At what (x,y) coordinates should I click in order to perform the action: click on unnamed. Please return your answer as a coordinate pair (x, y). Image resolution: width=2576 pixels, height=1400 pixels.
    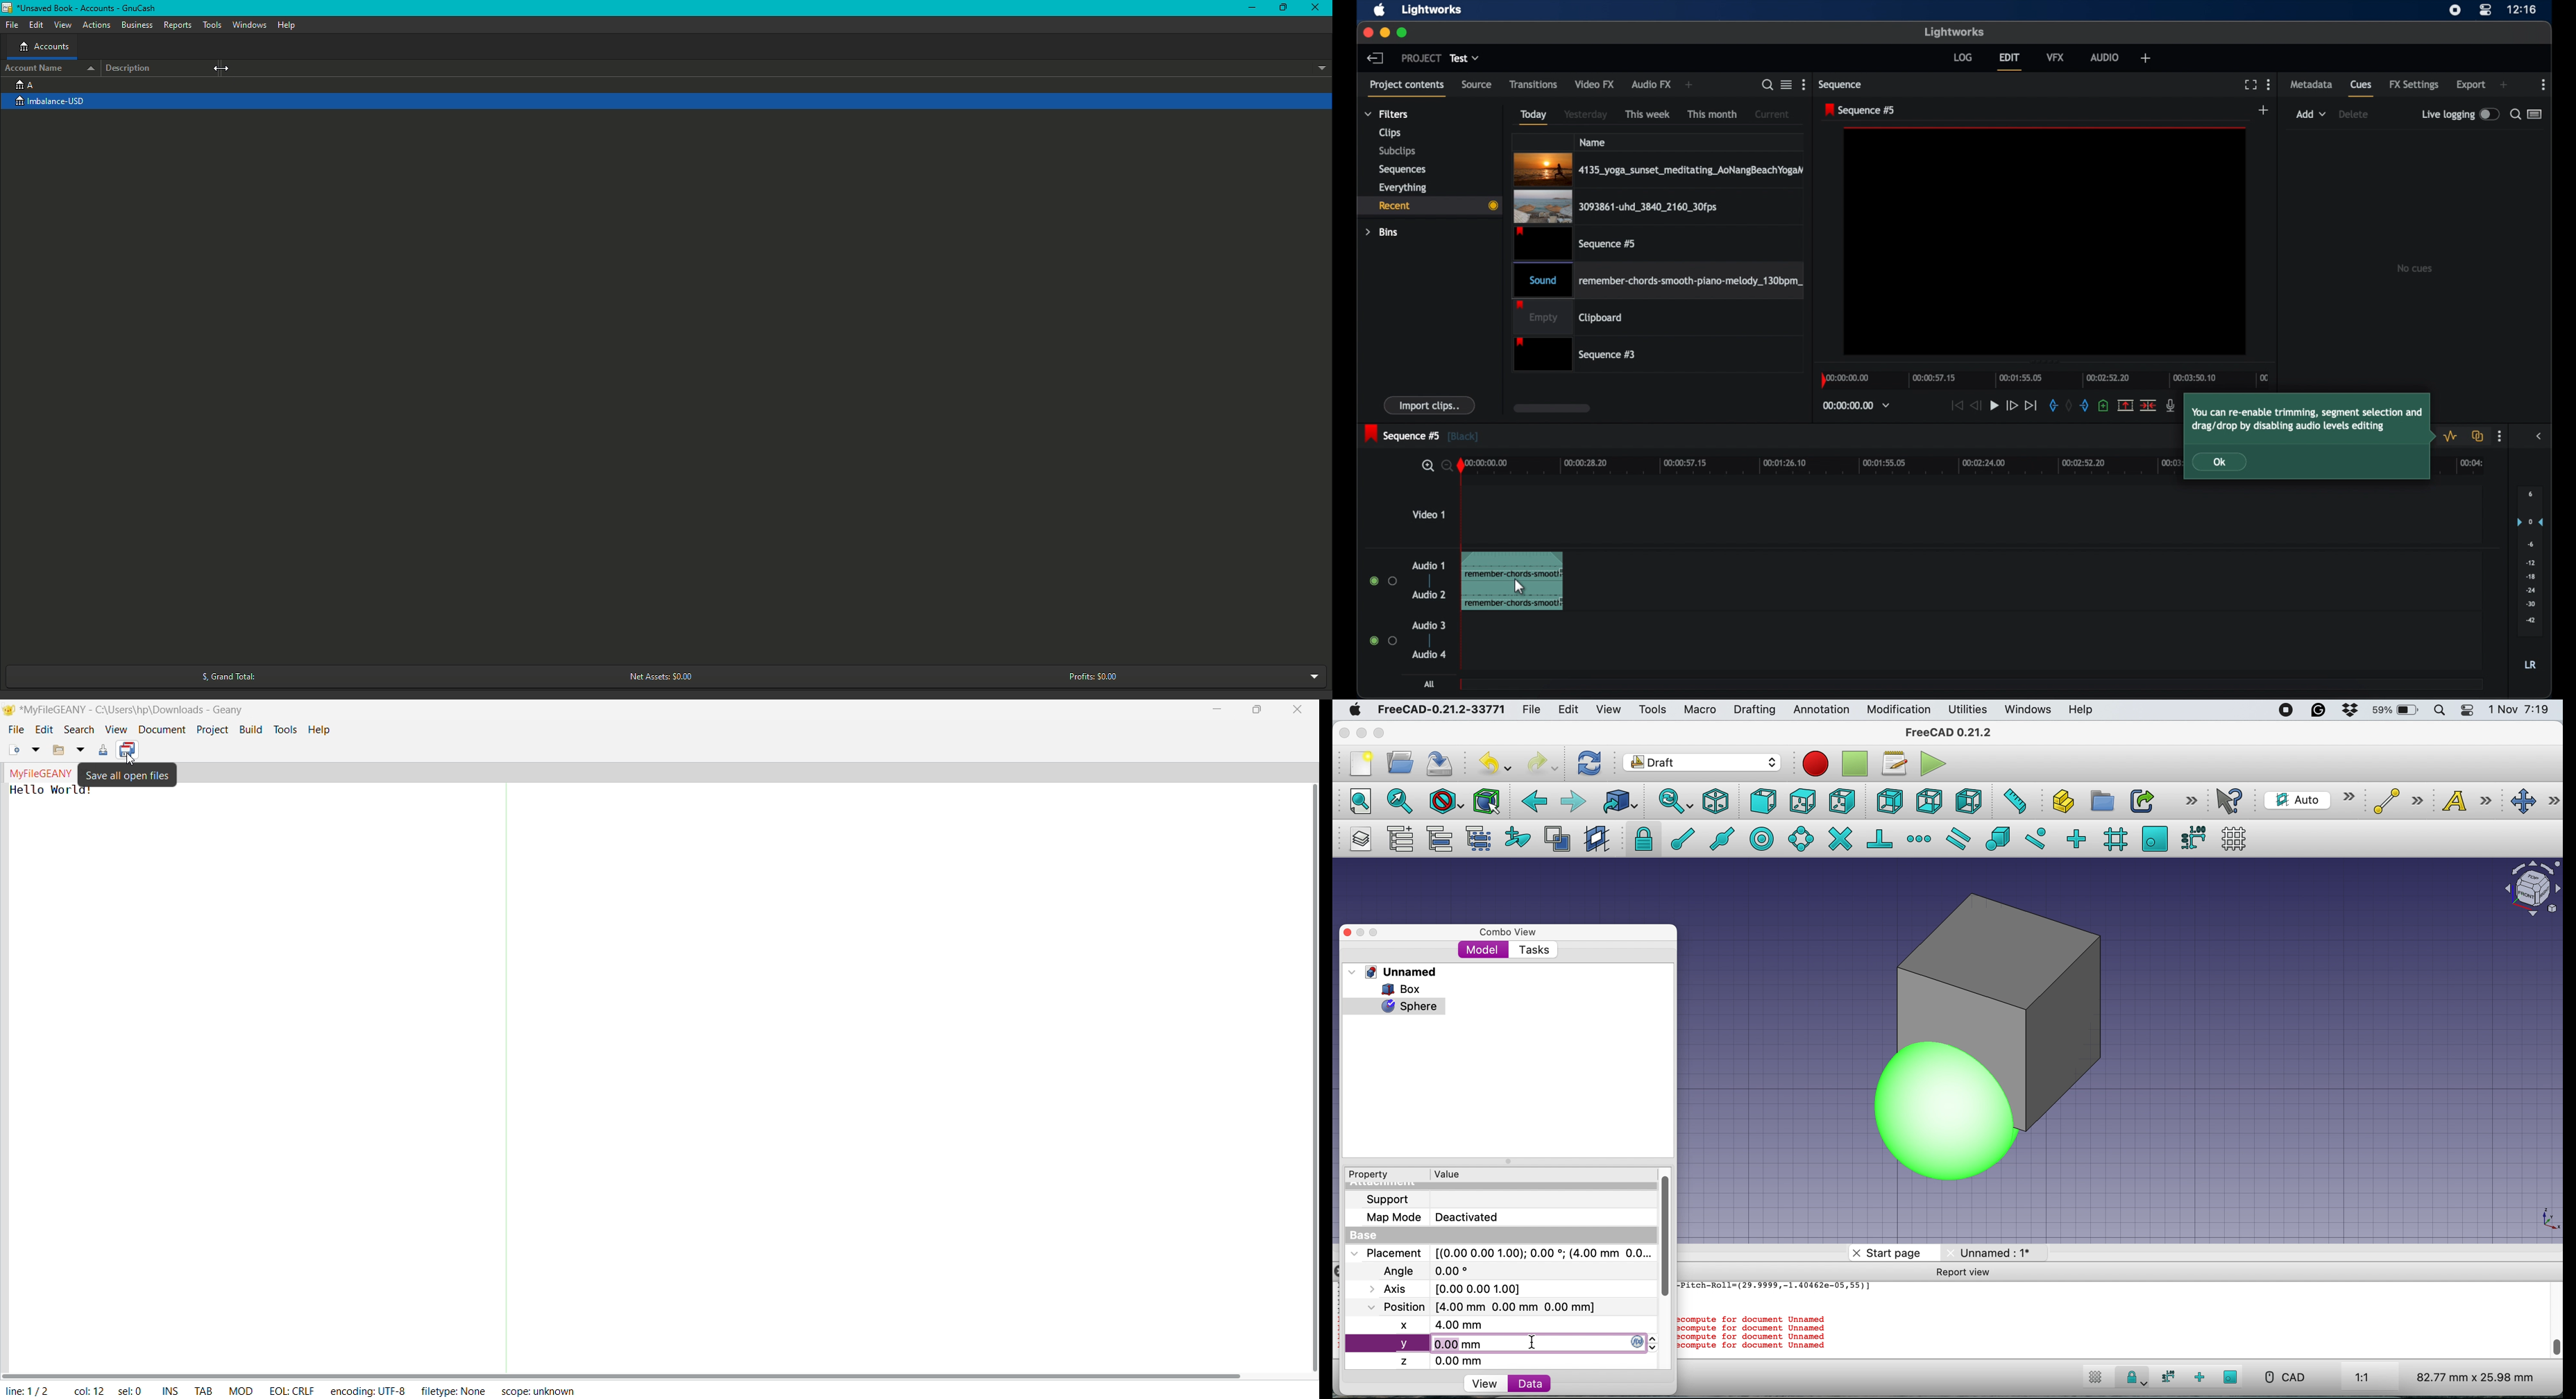
    Looking at the image, I should click on (1990, 1252).